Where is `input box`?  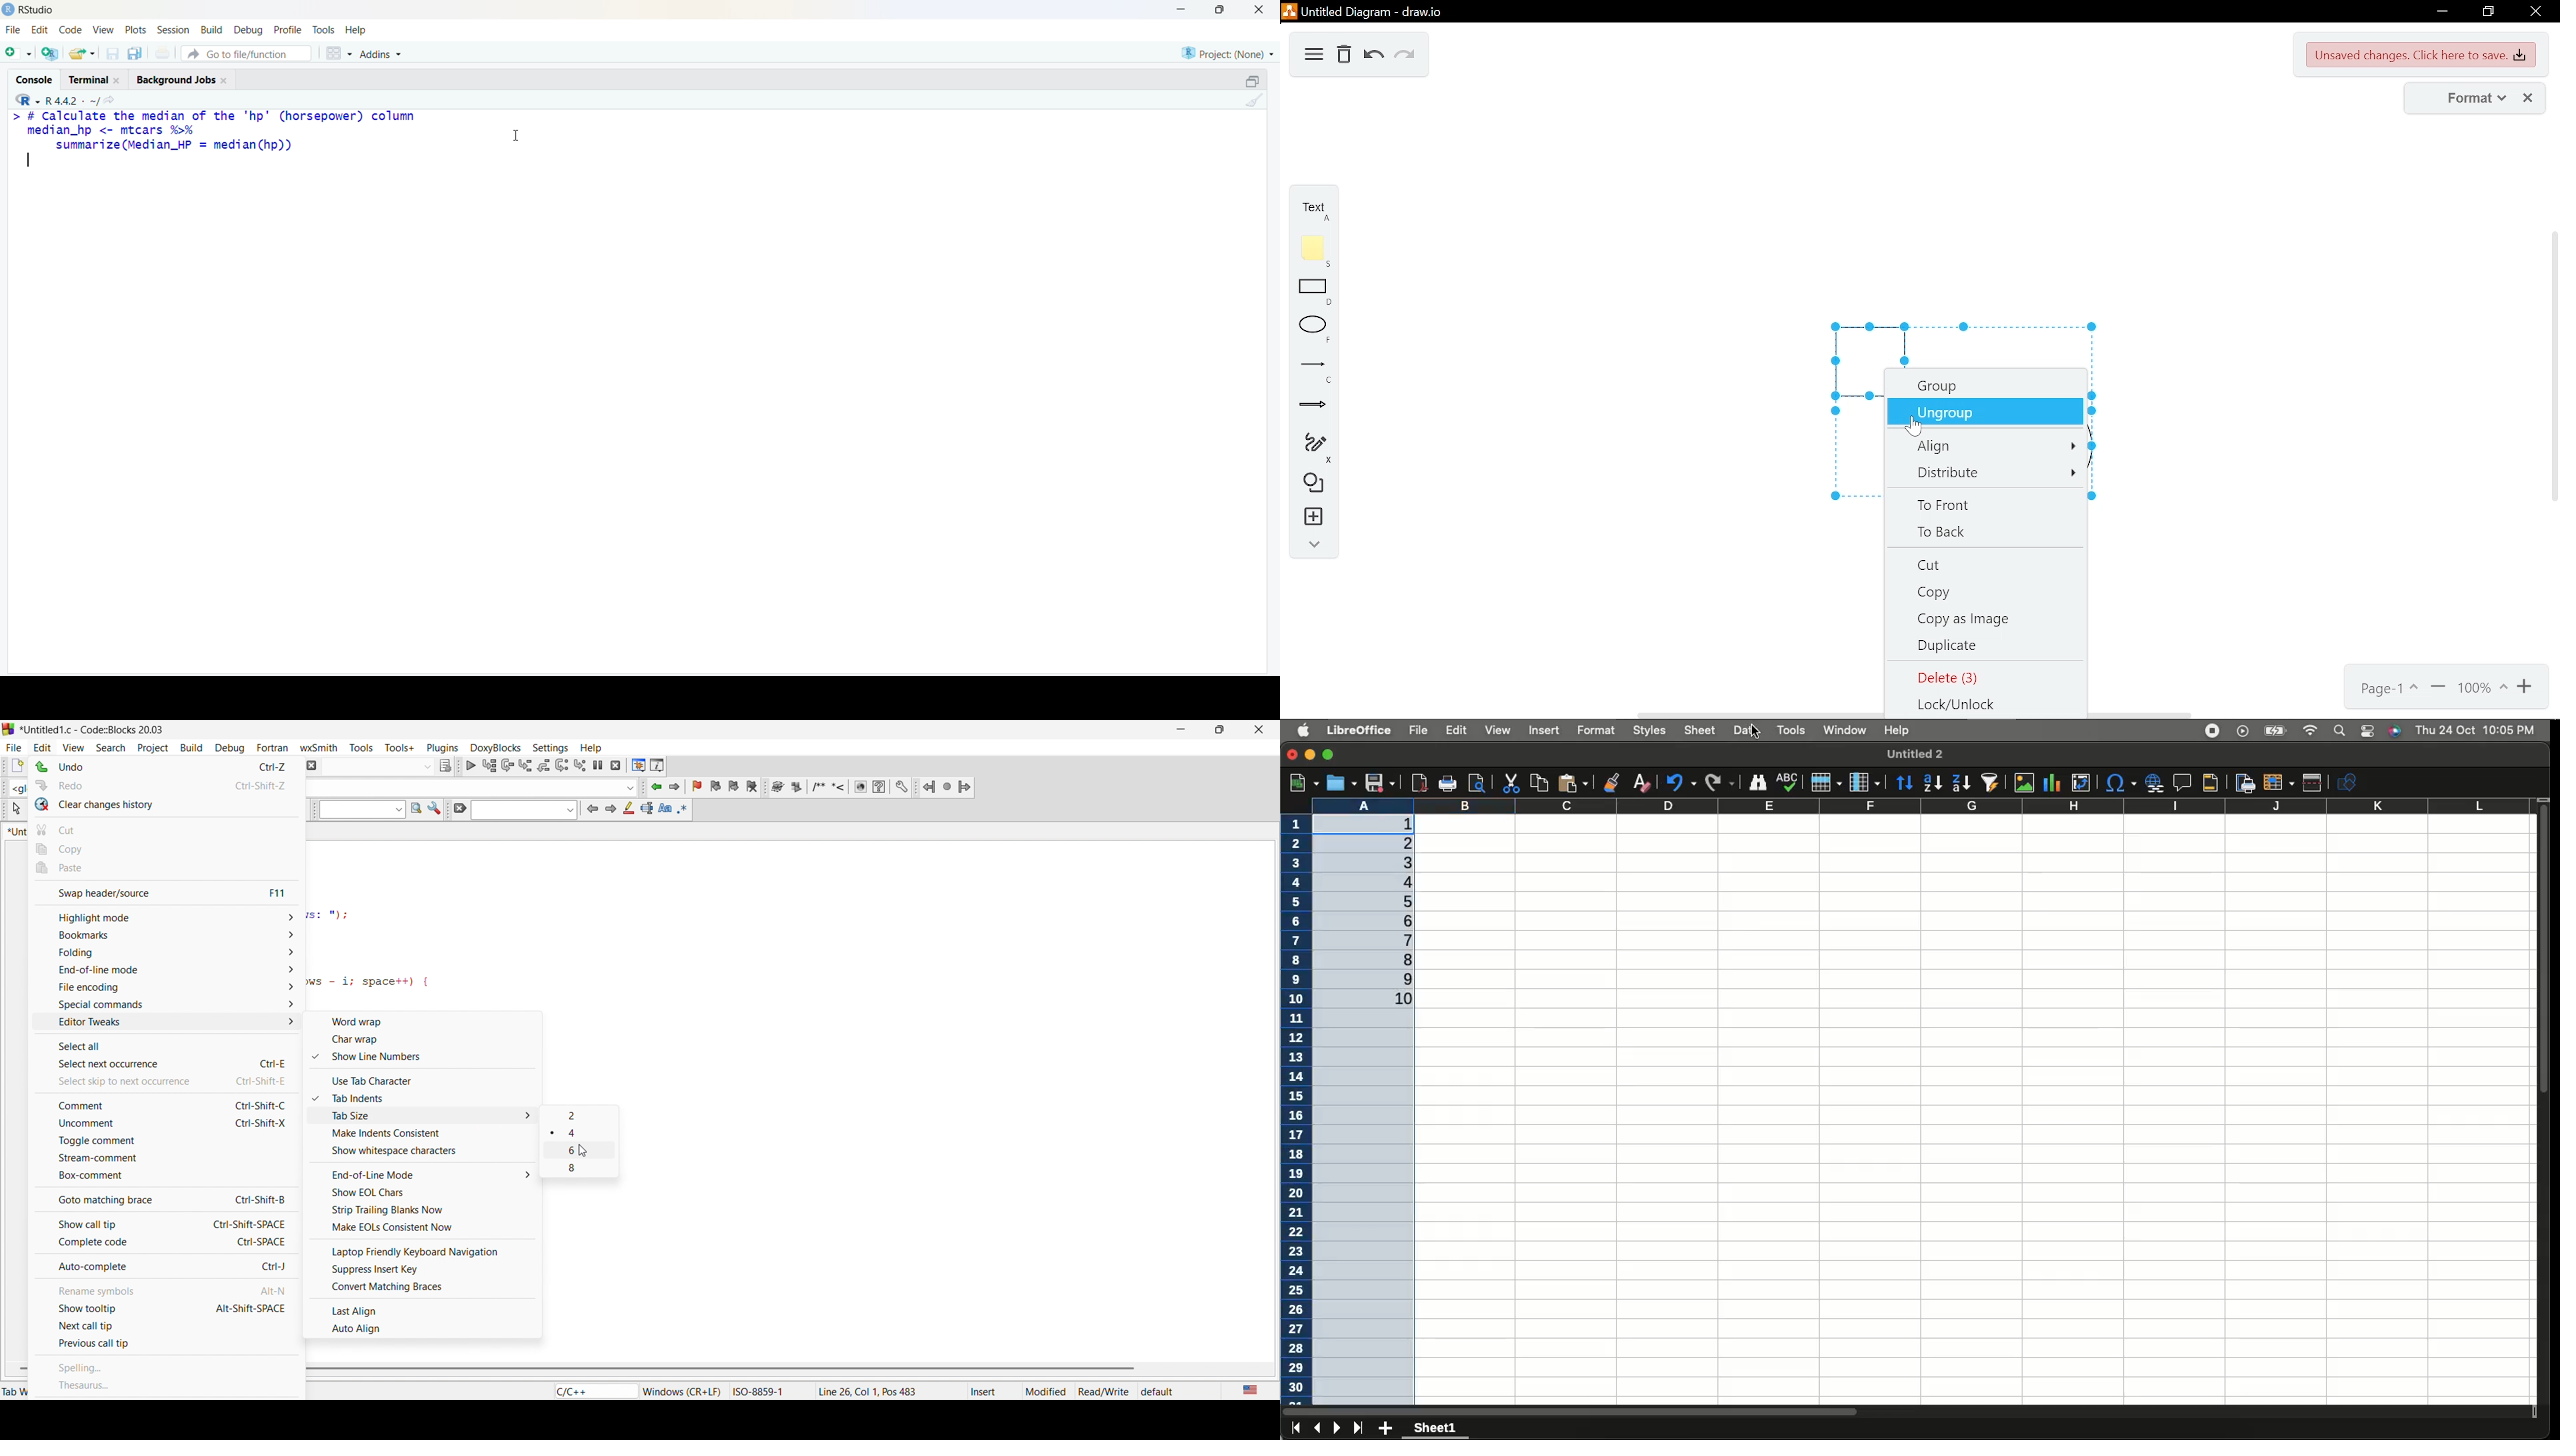 input box is located at coordinates (471, 785).